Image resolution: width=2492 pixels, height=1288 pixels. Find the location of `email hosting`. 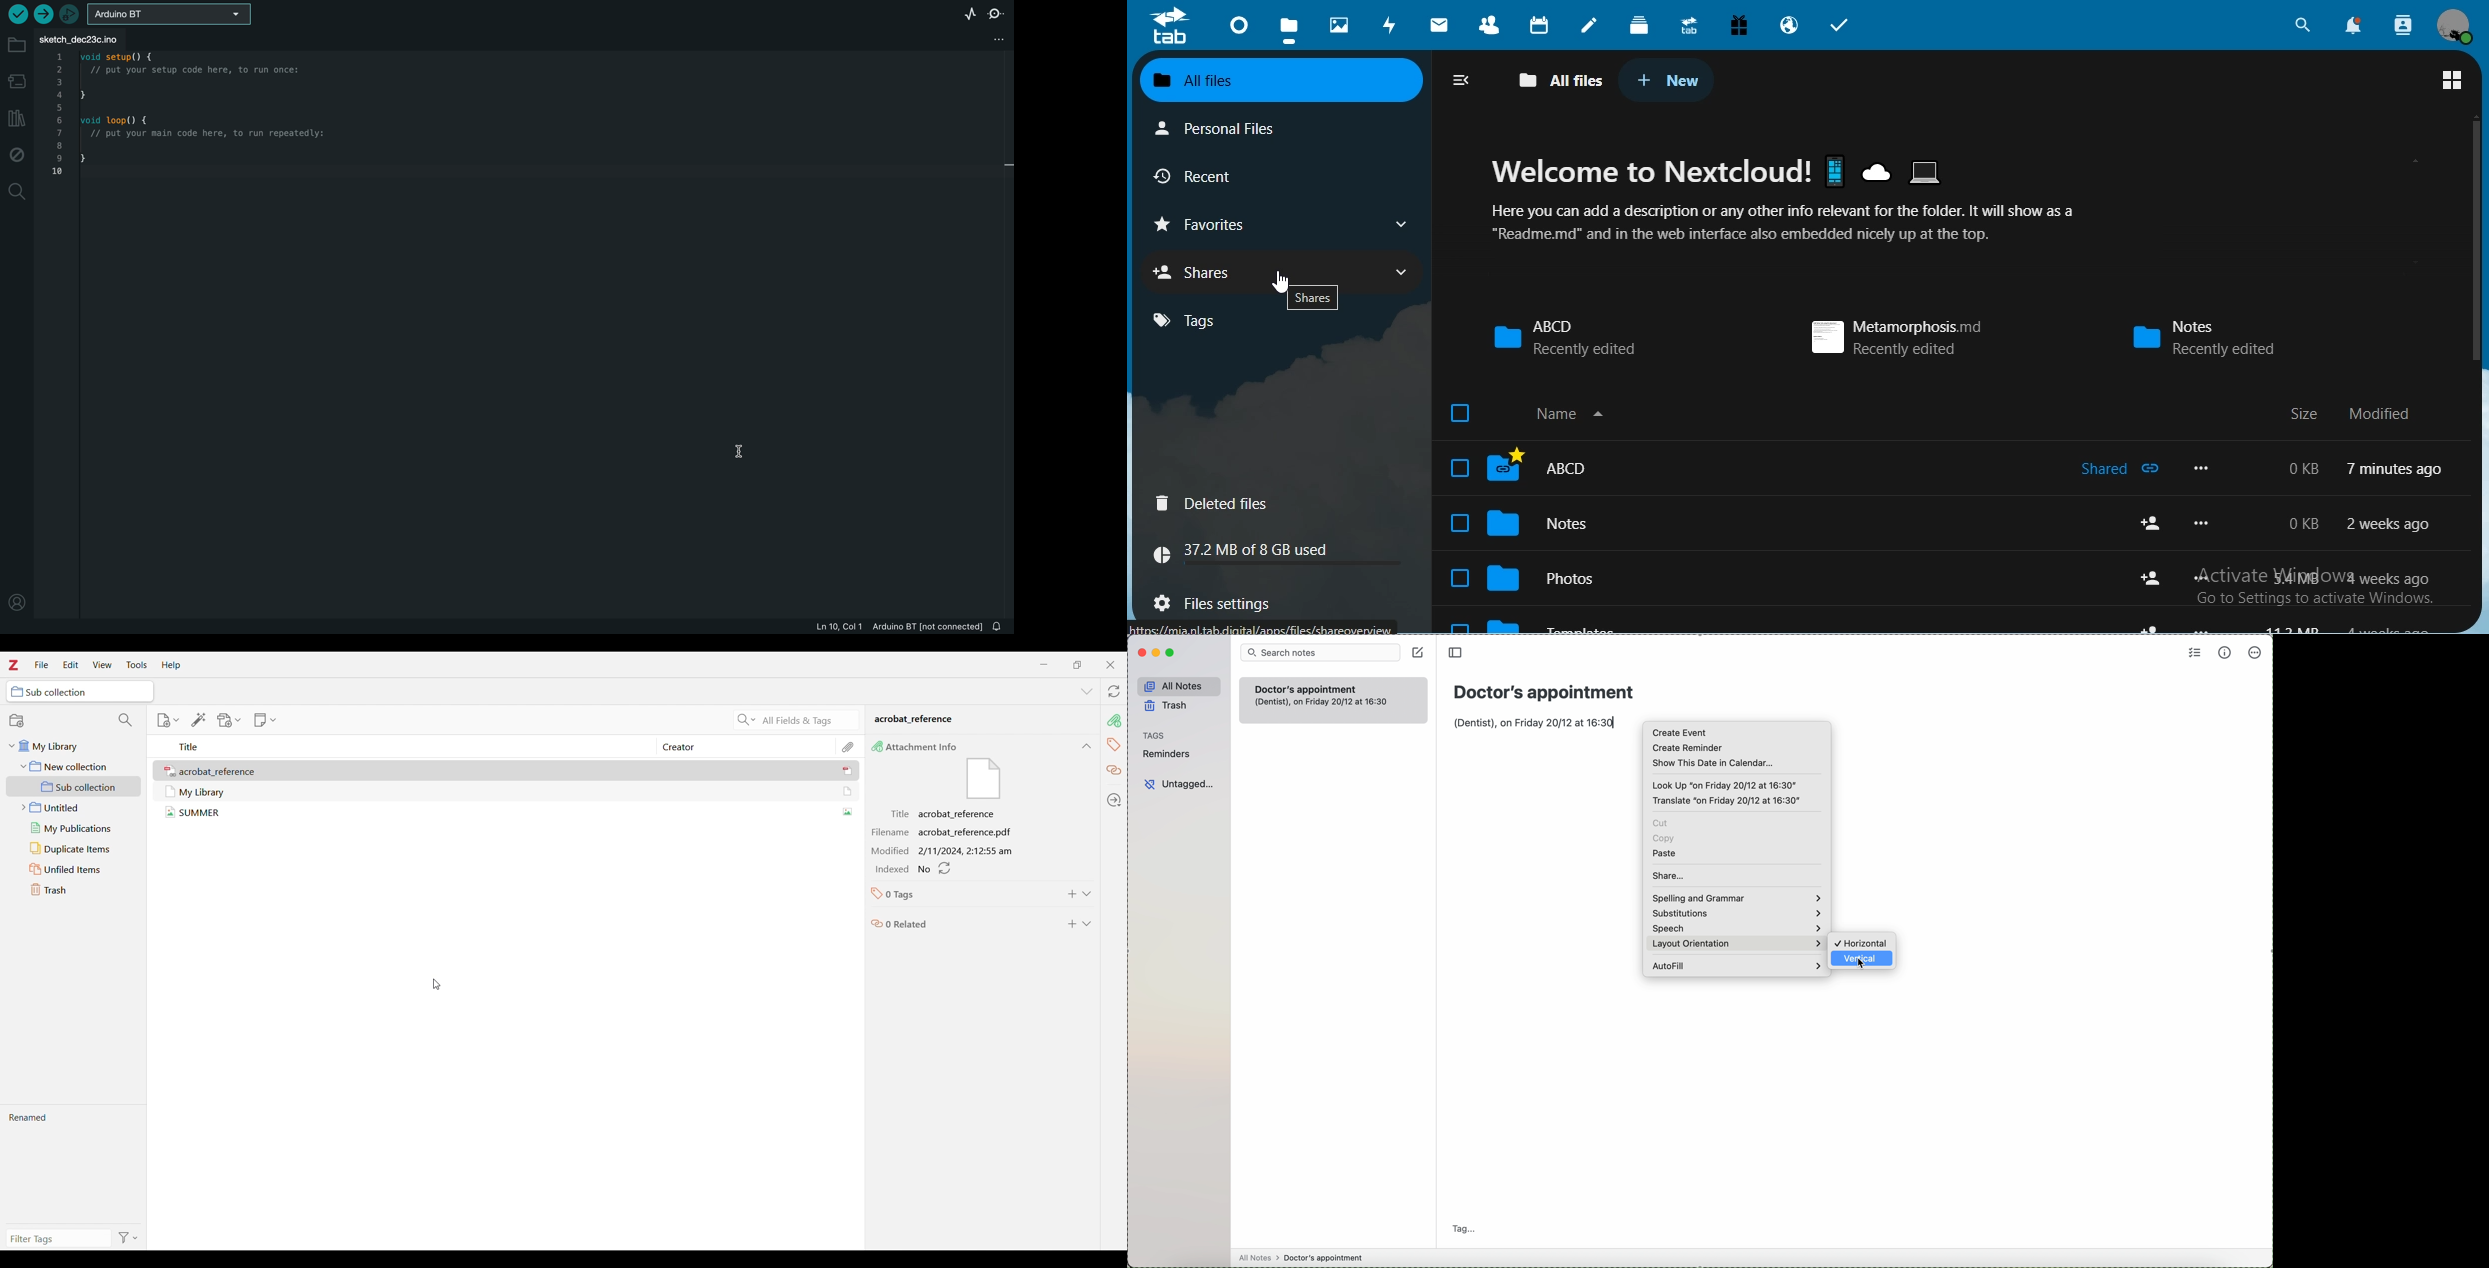

email hosting is located at coordinates (1791, 27).